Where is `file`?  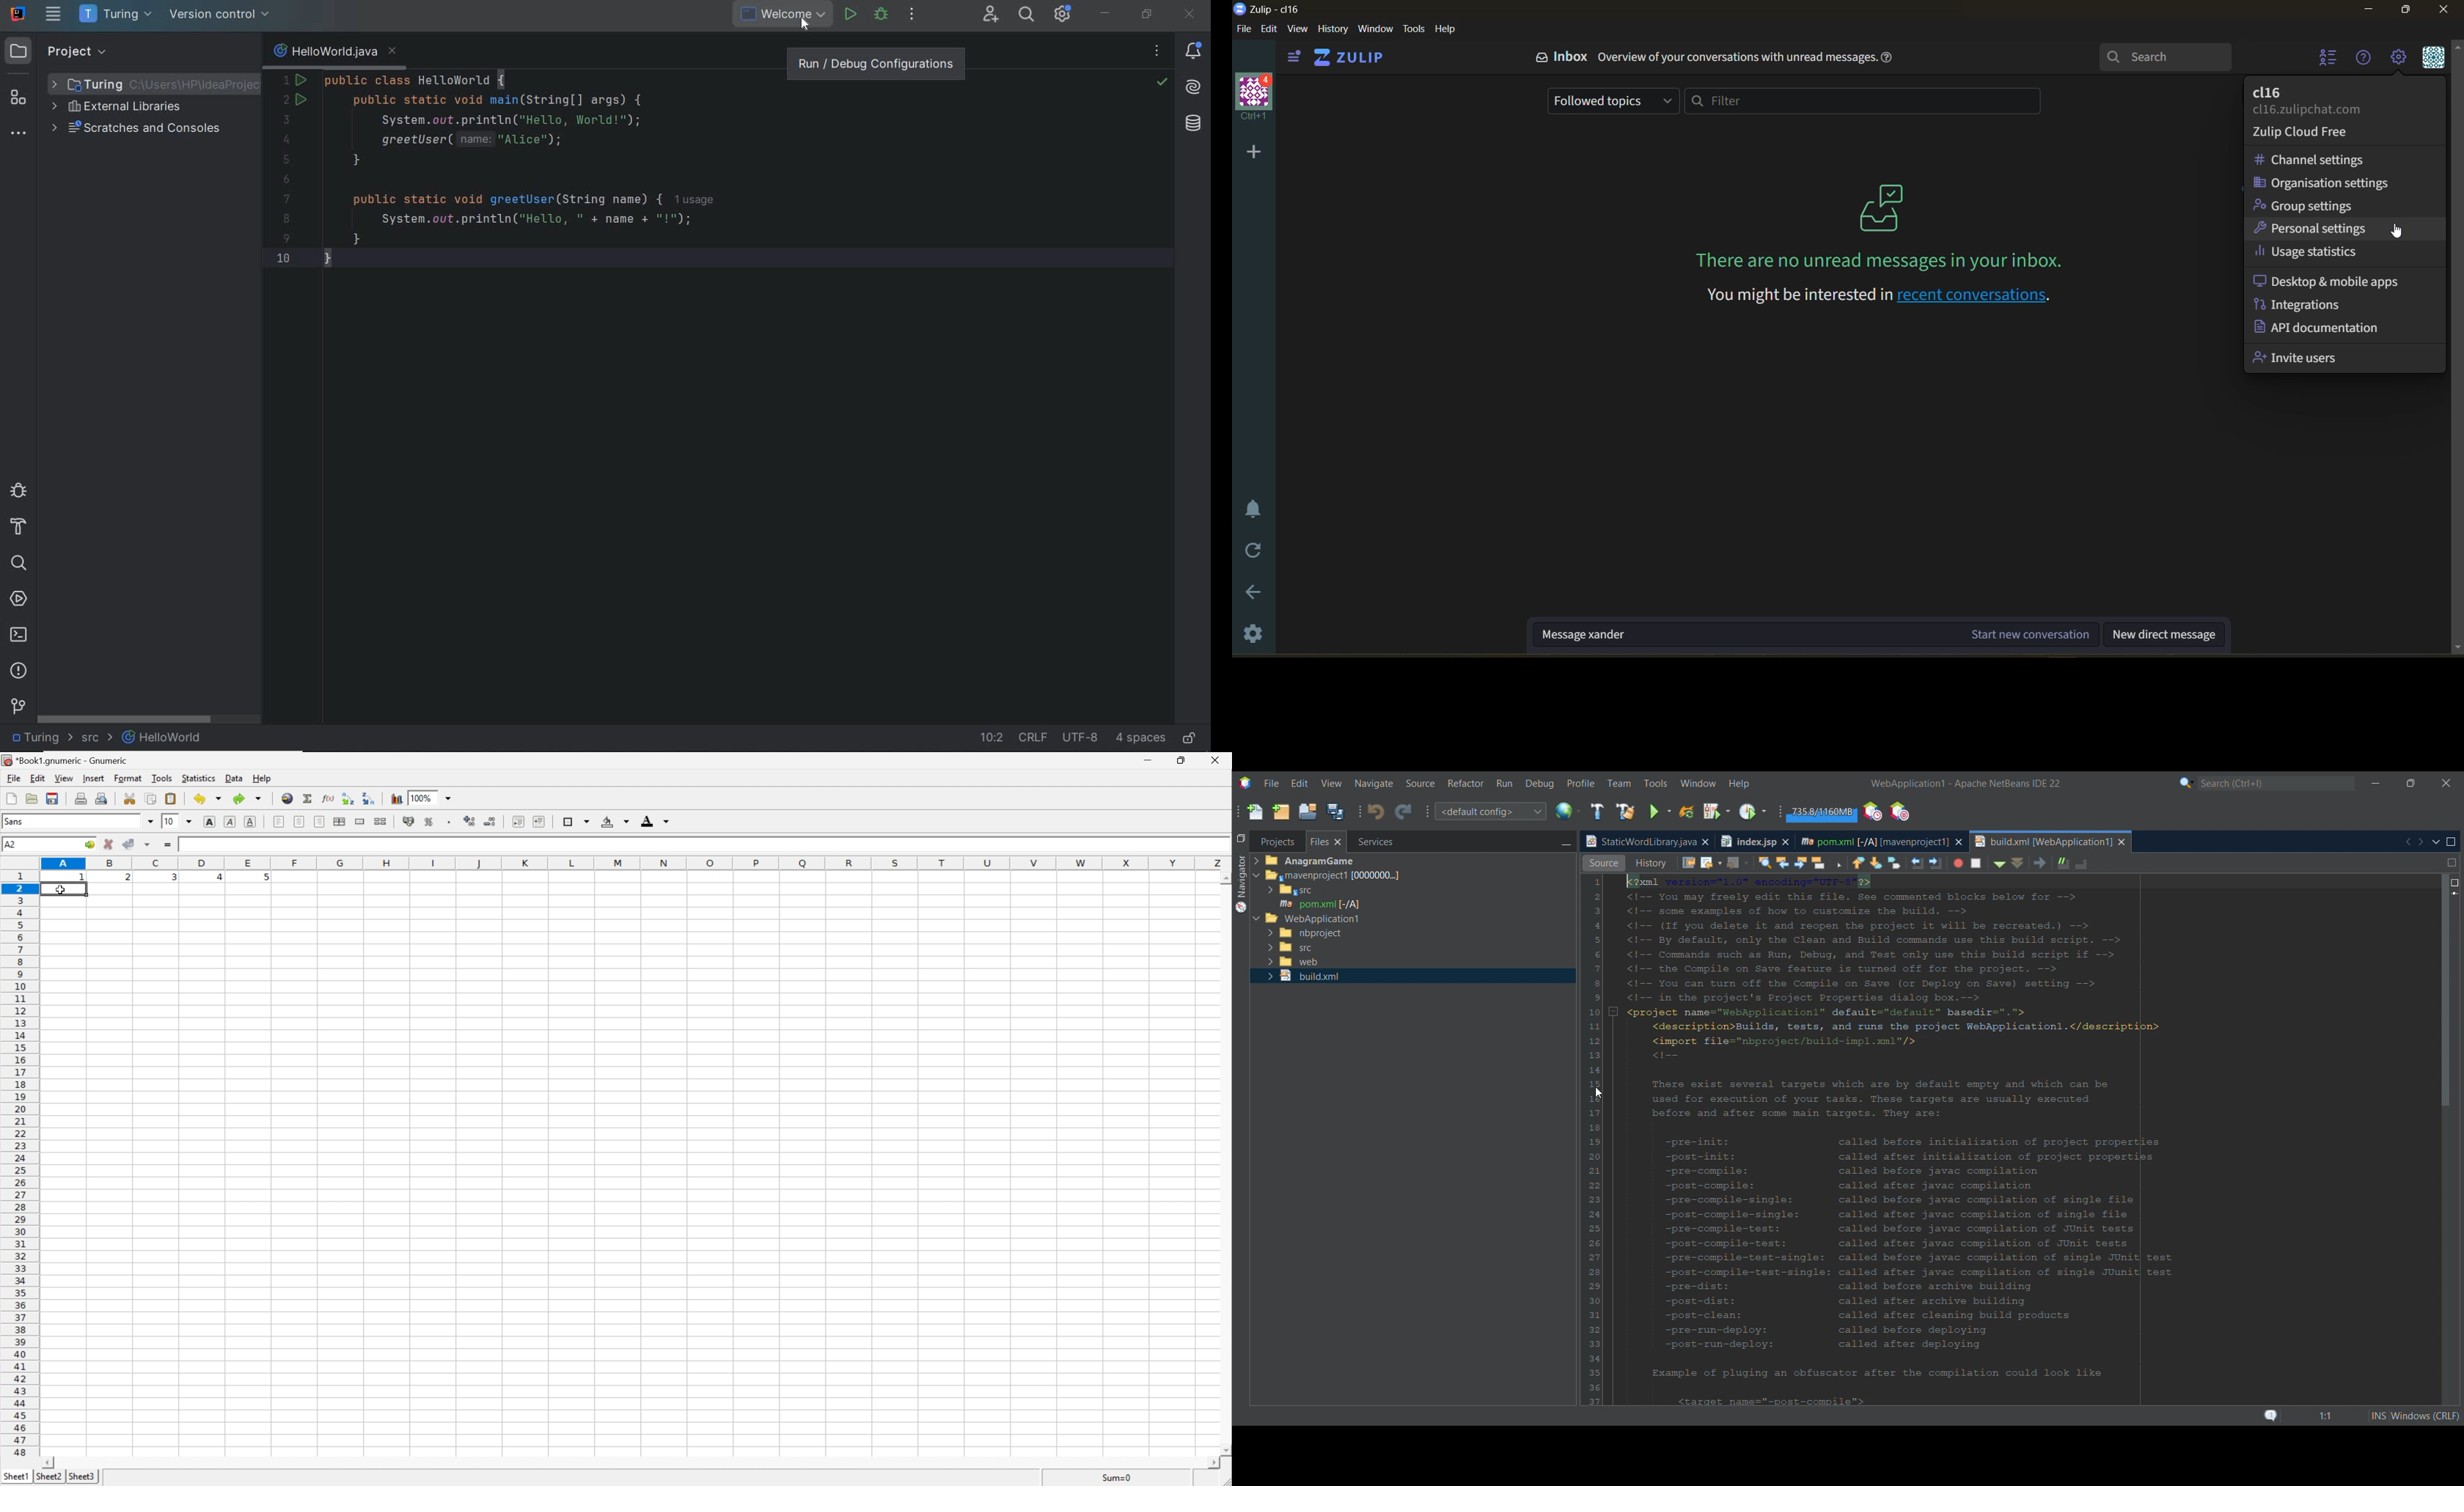
file is located at coordinates (10, 778).